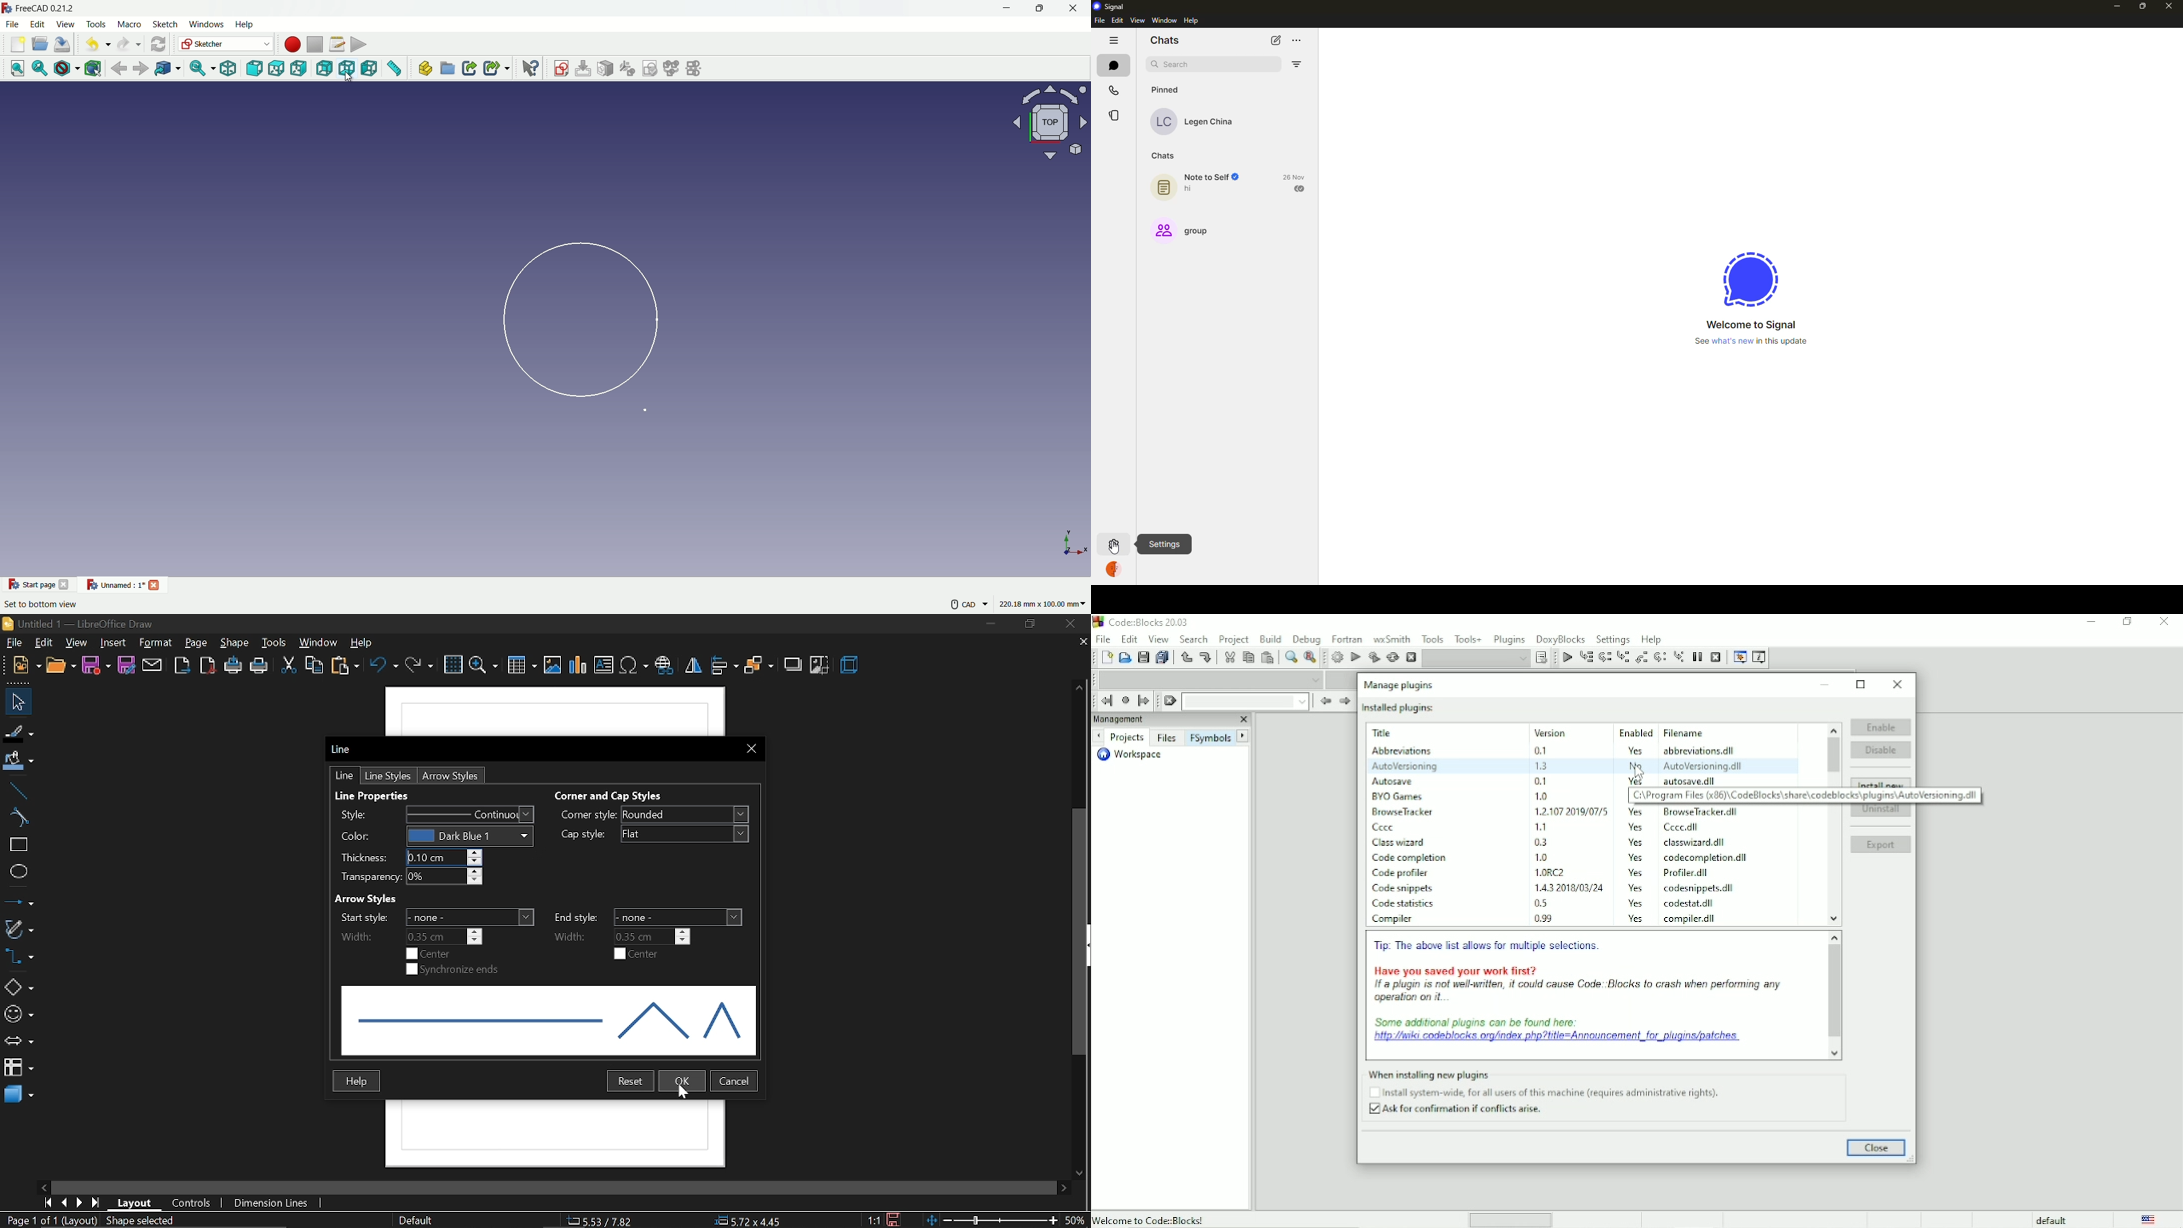  I want to click on page, so click(196, 643).